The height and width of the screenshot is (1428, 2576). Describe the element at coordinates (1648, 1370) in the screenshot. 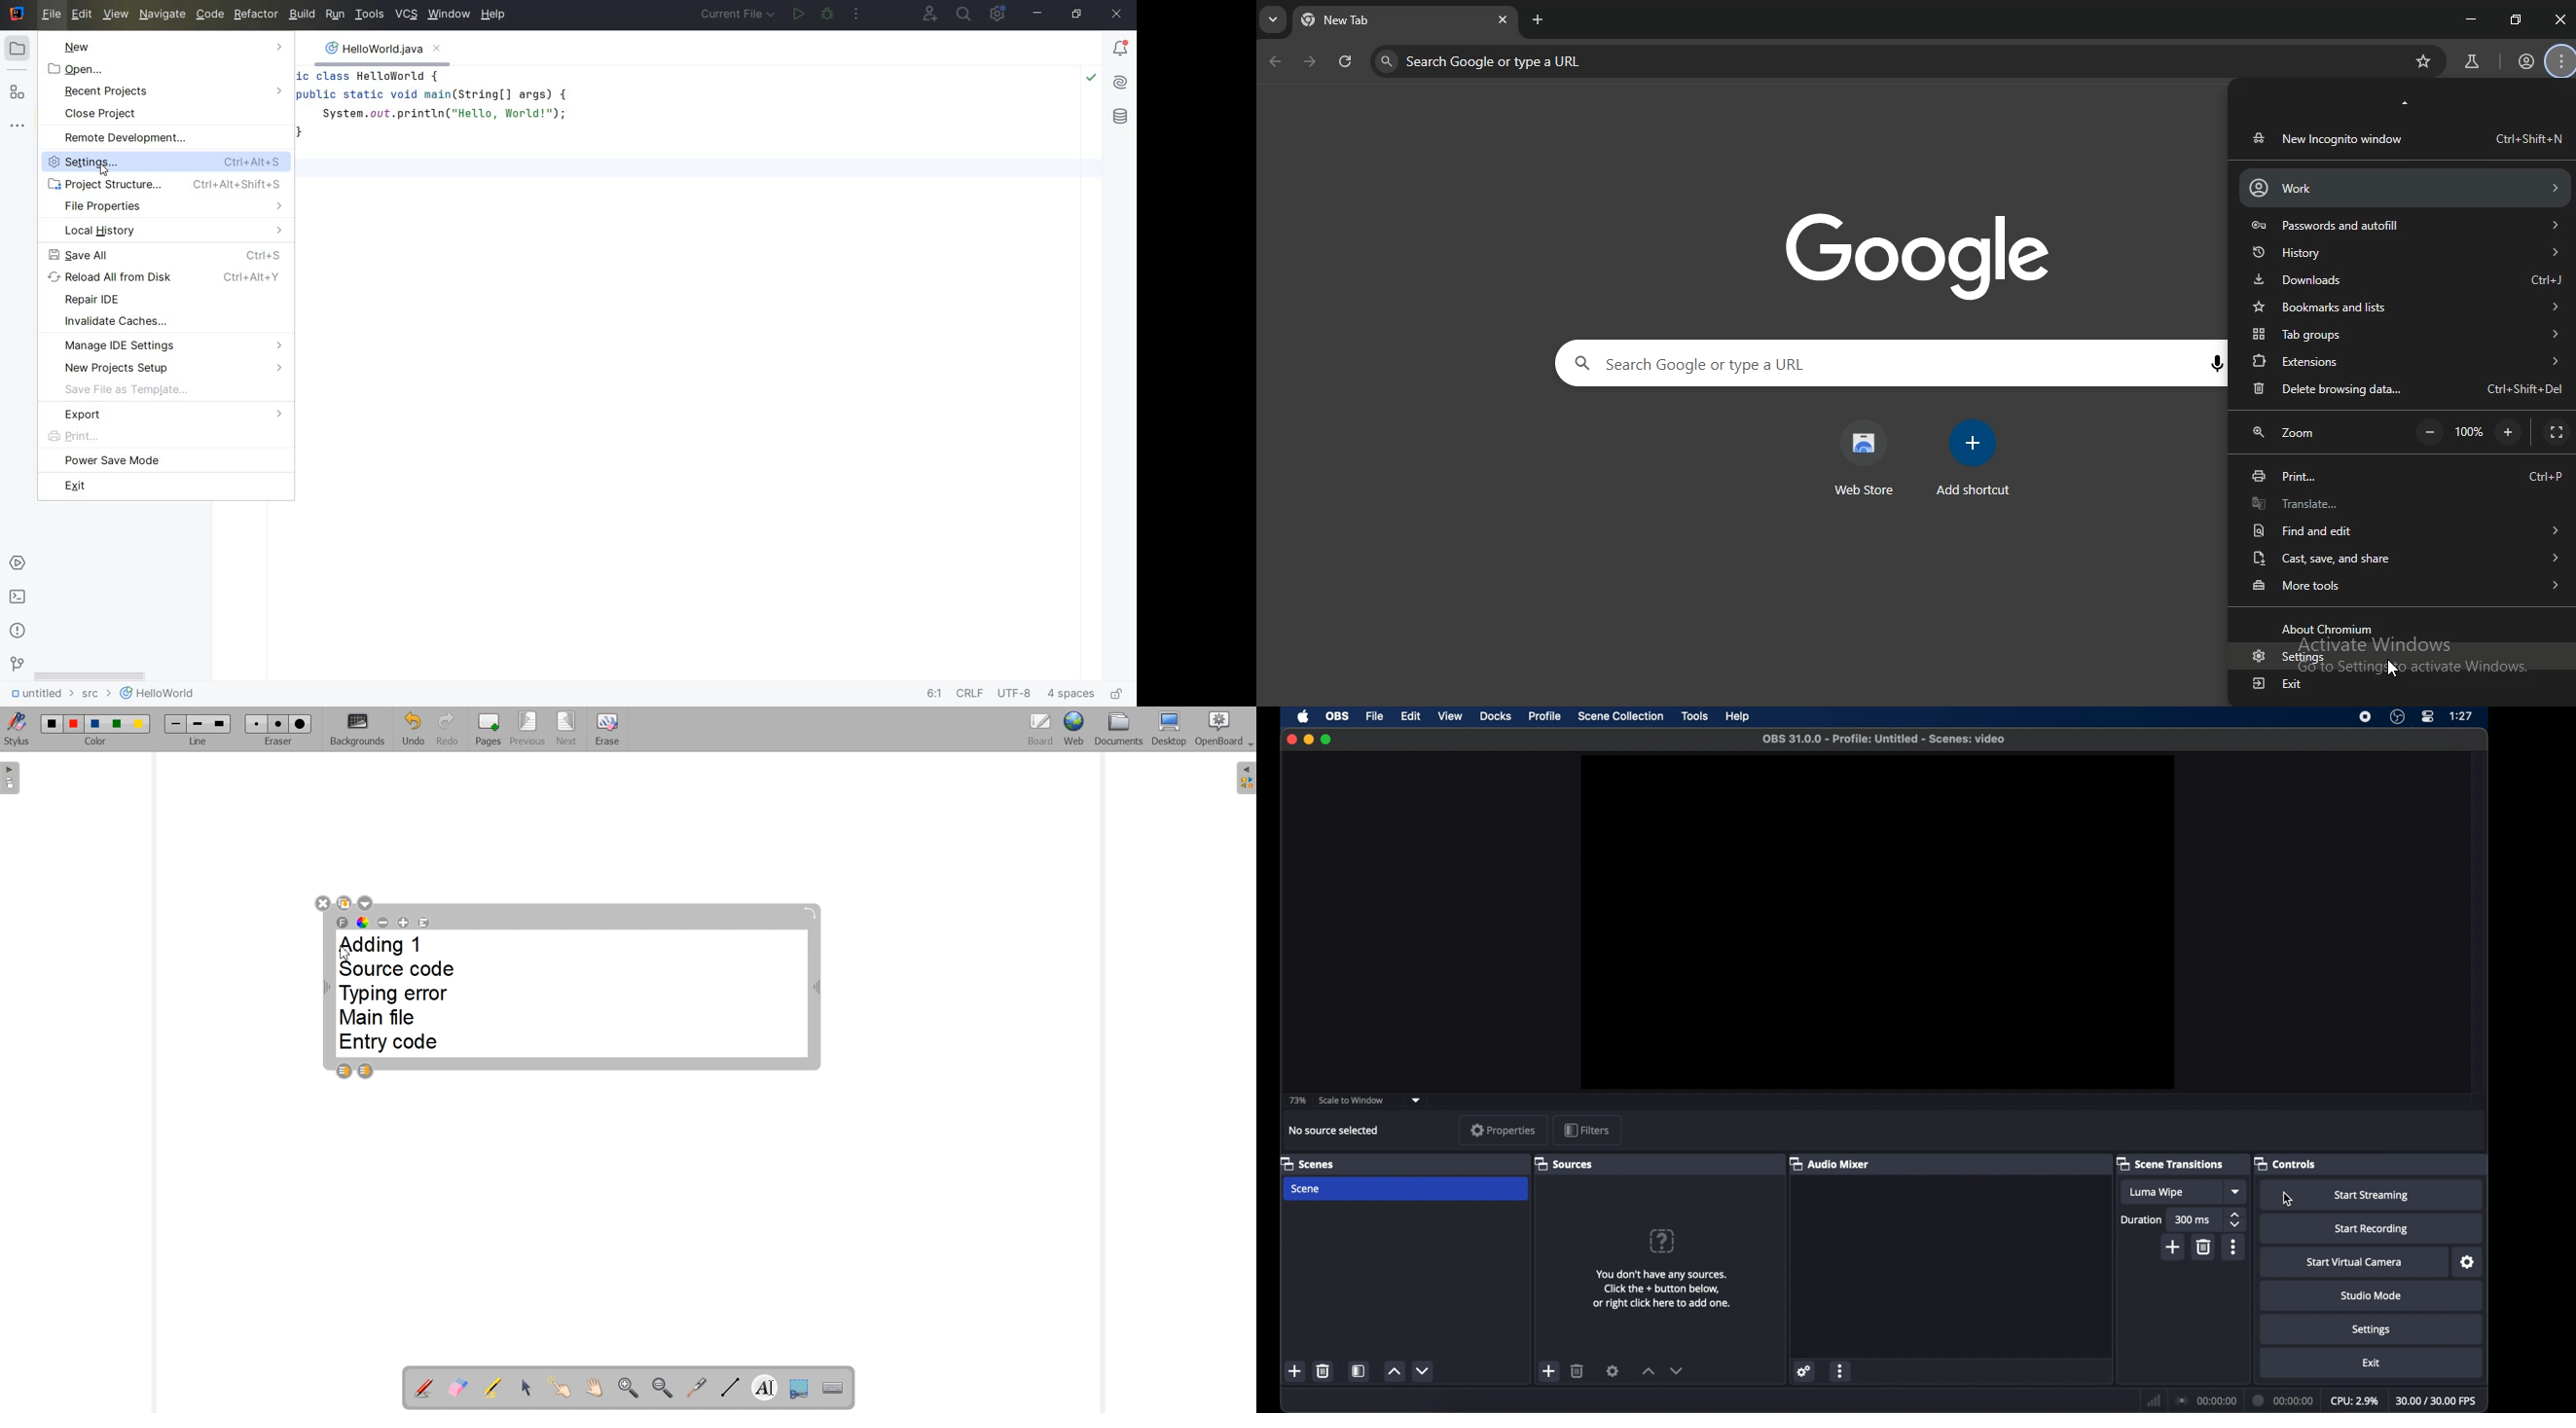

I see `increment` at that location.